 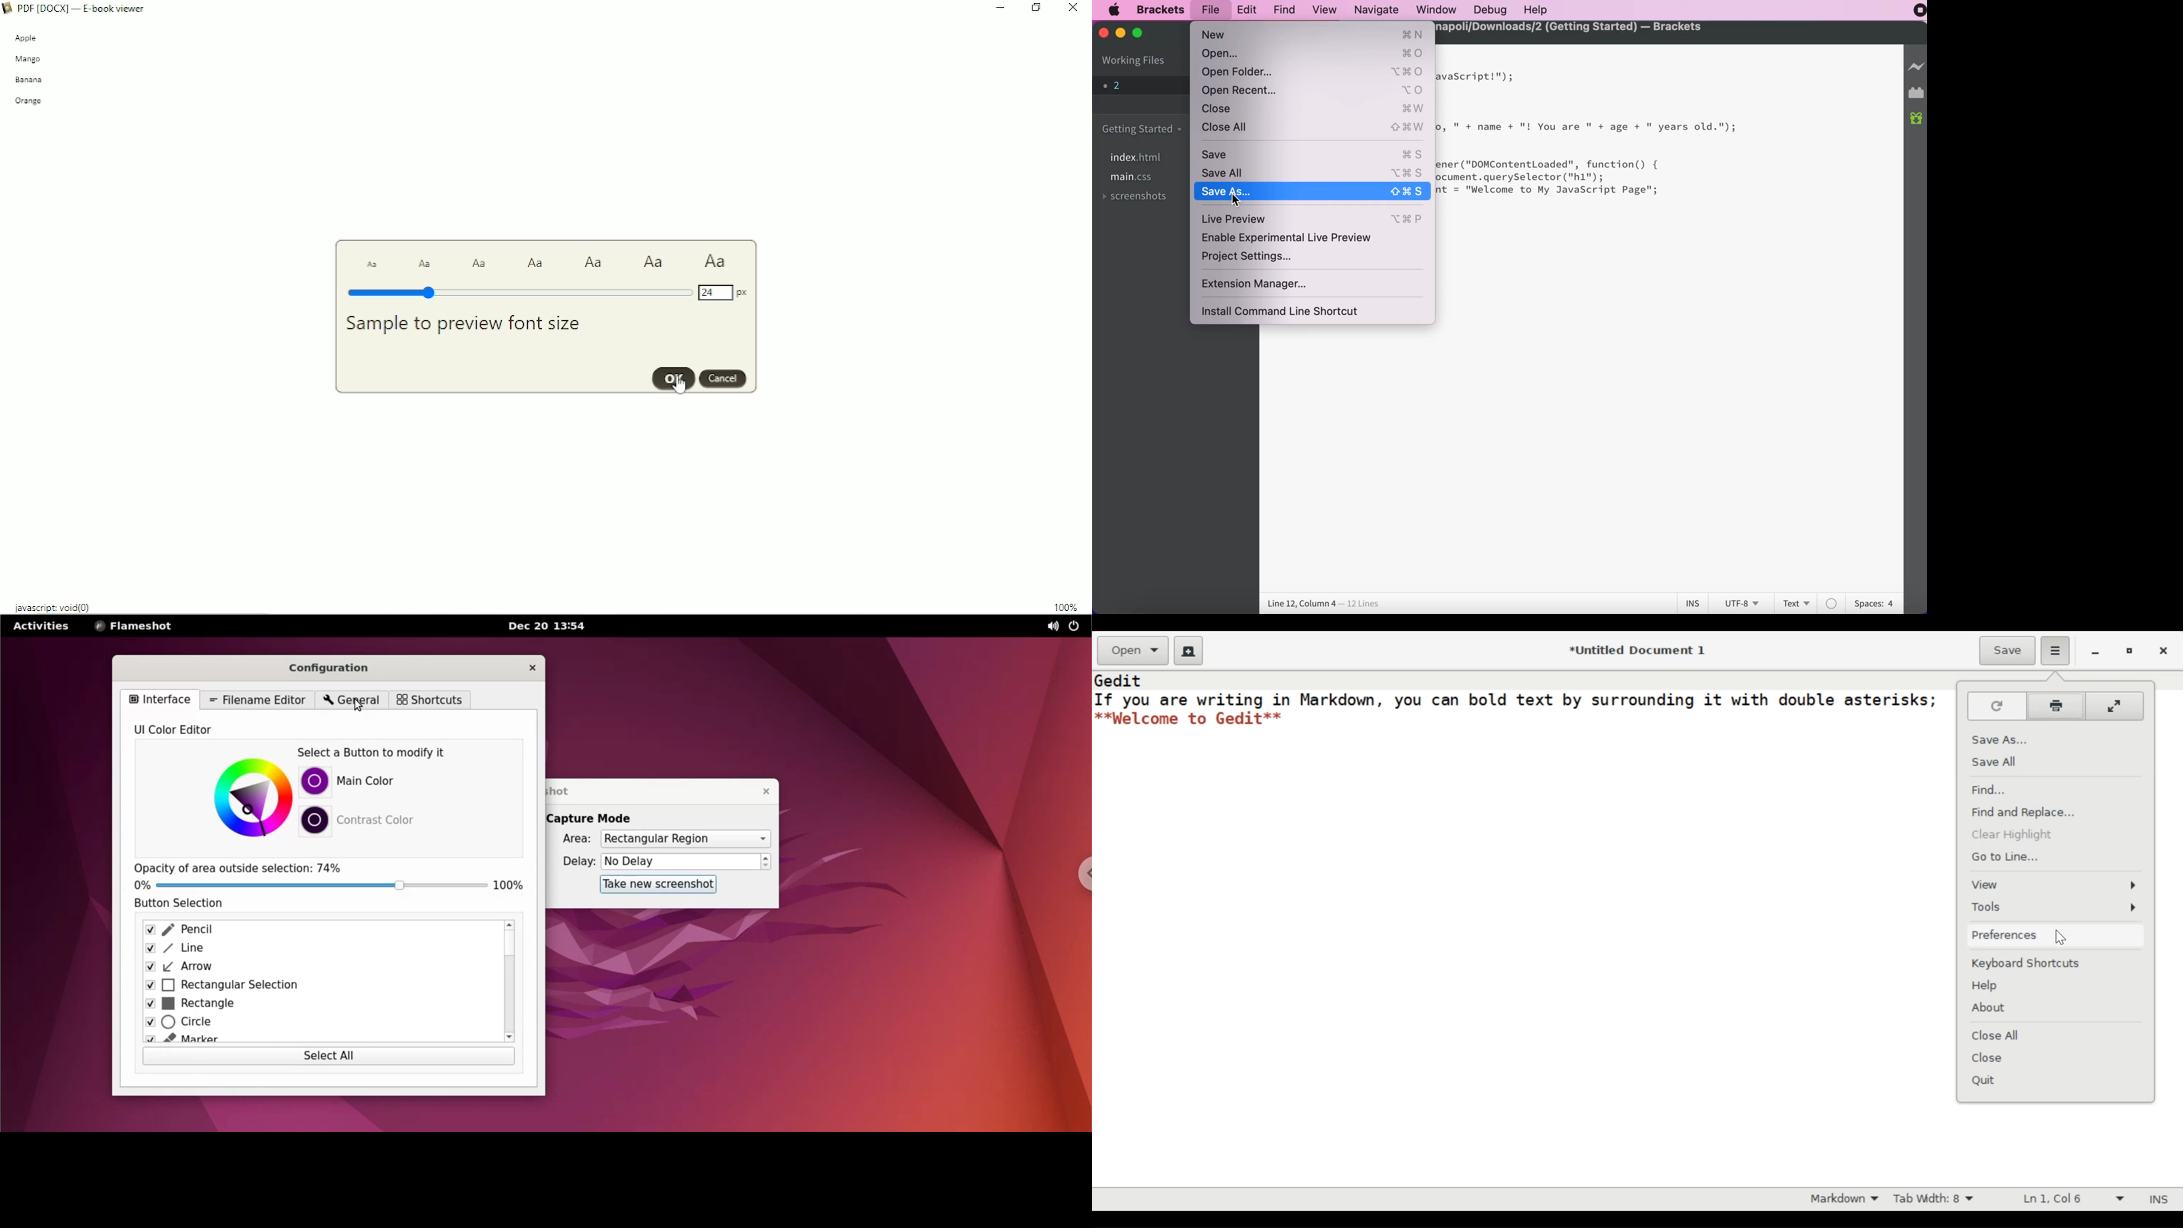 I want to click on spaces: 4, so click(x=1873, y=602).